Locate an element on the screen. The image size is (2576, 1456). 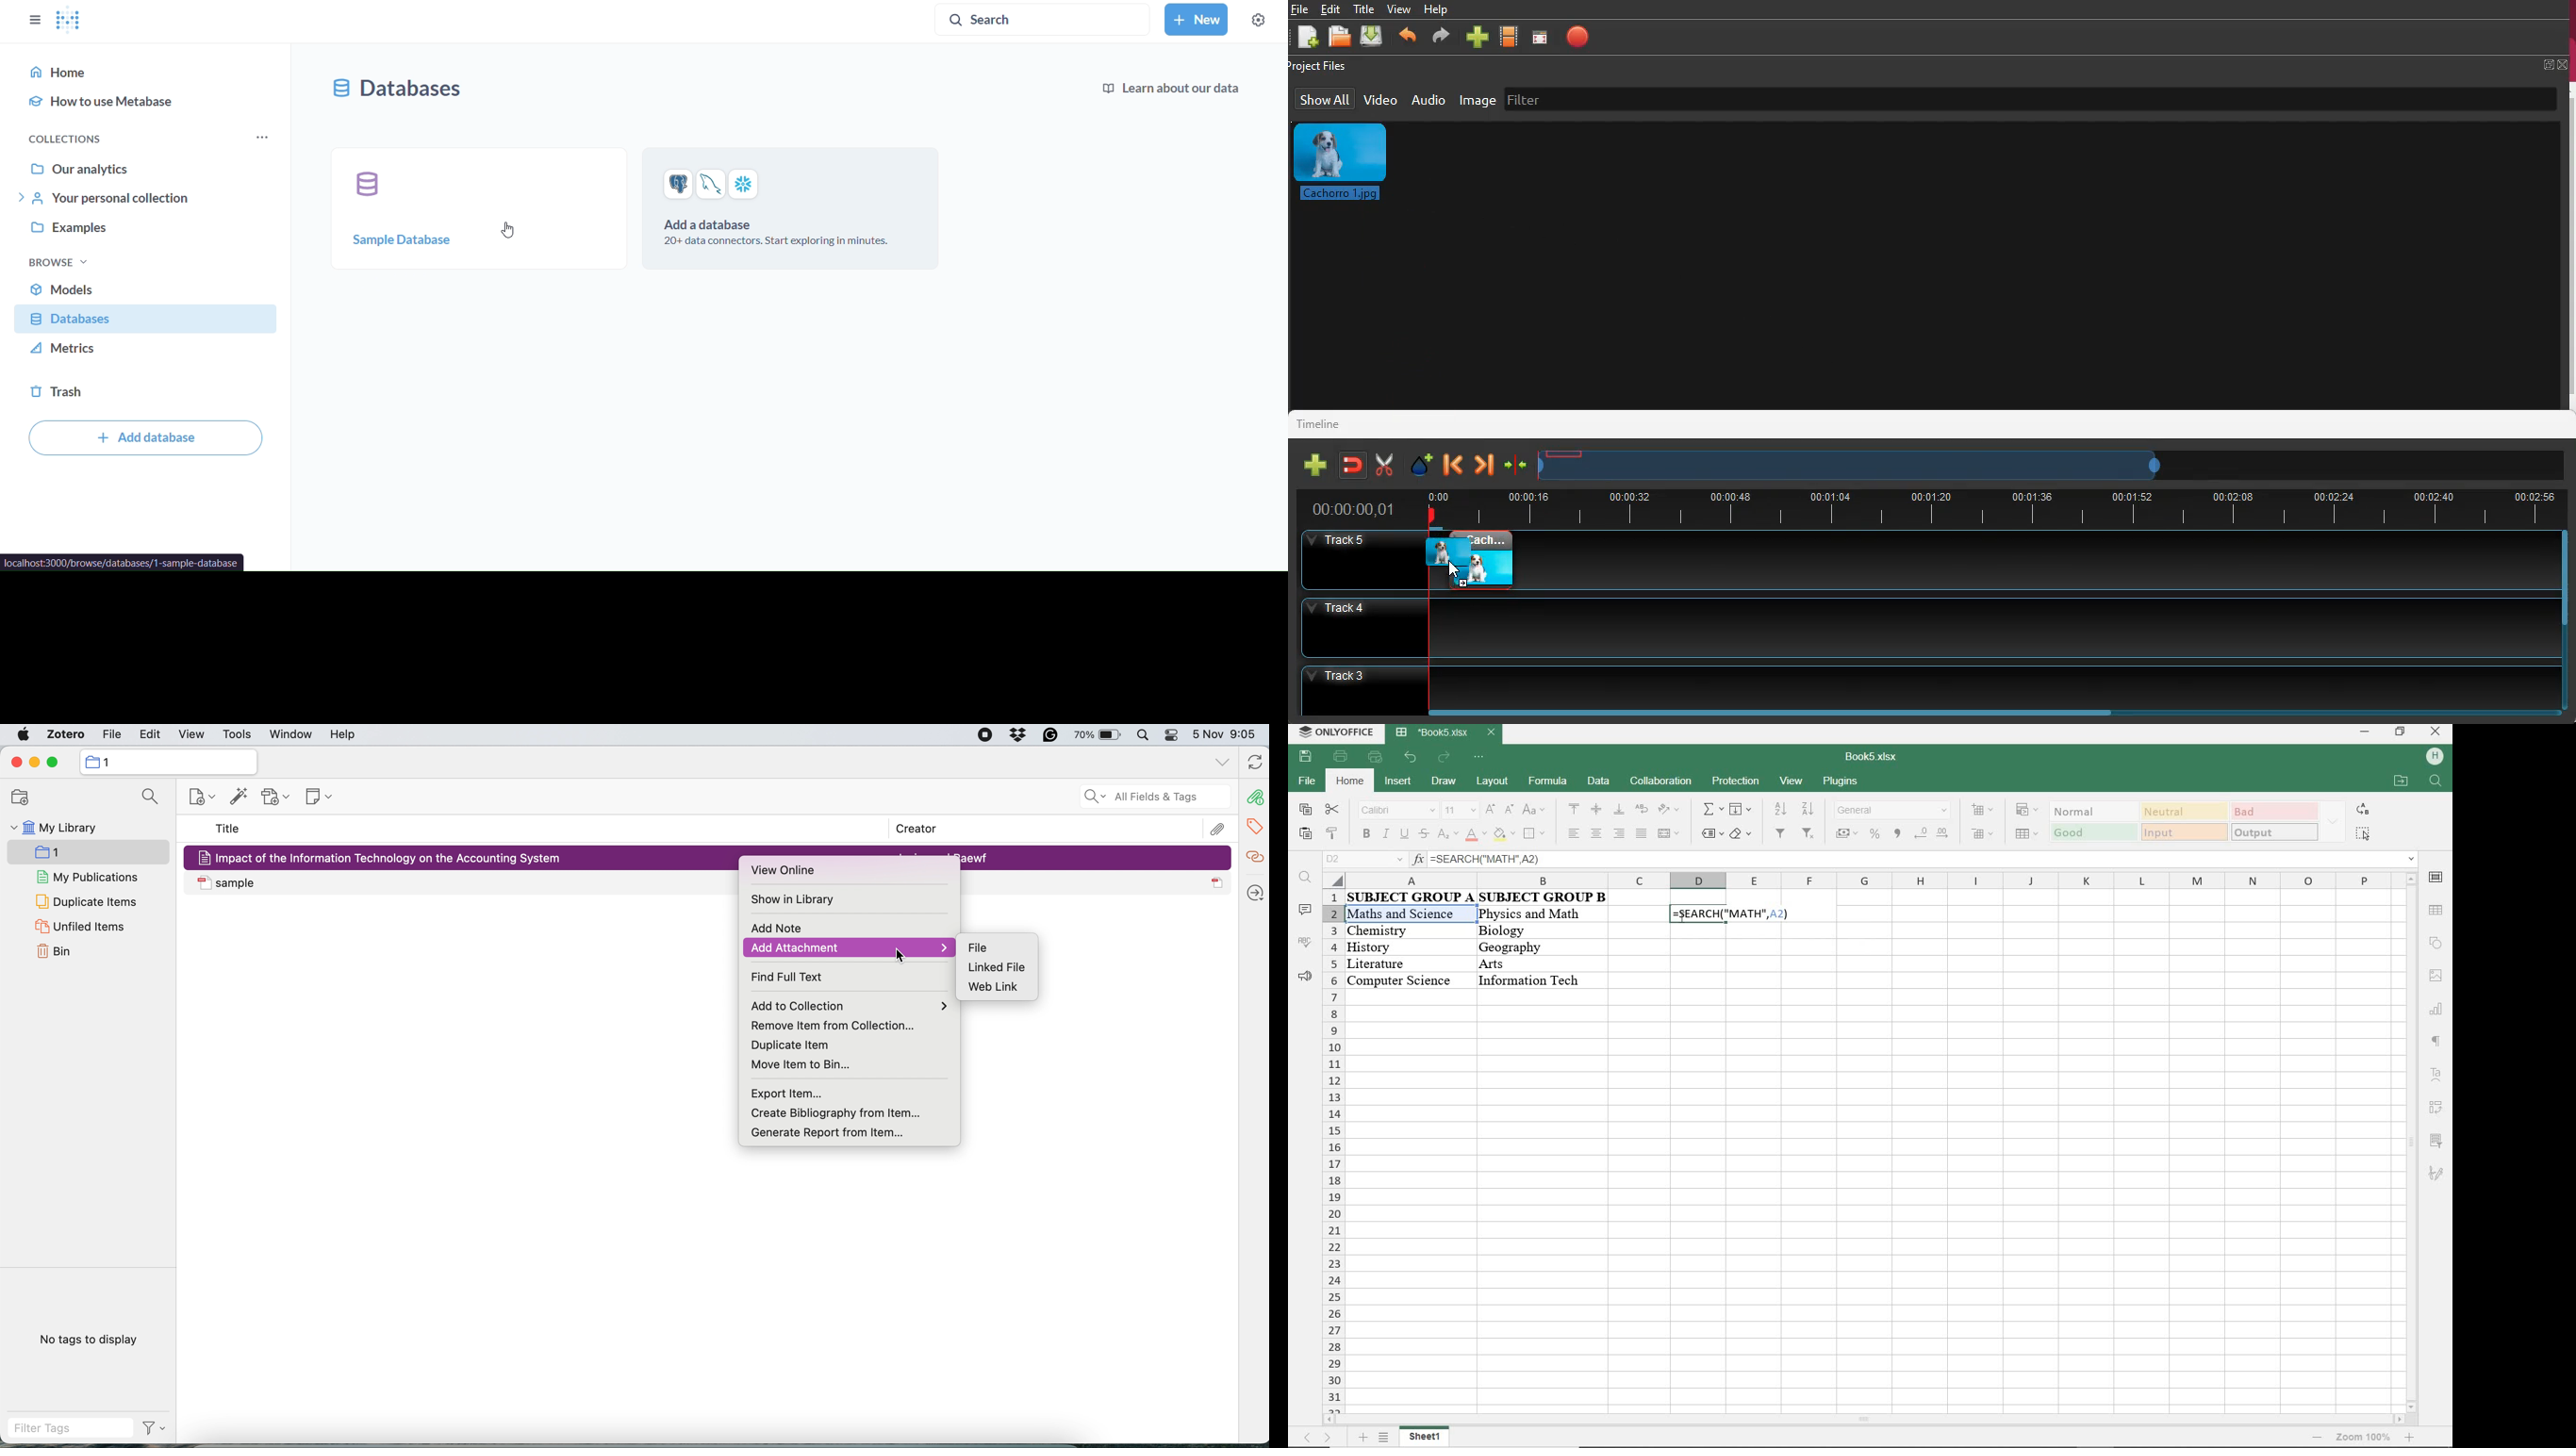
add to collection is located at coordinates (854, 1005).